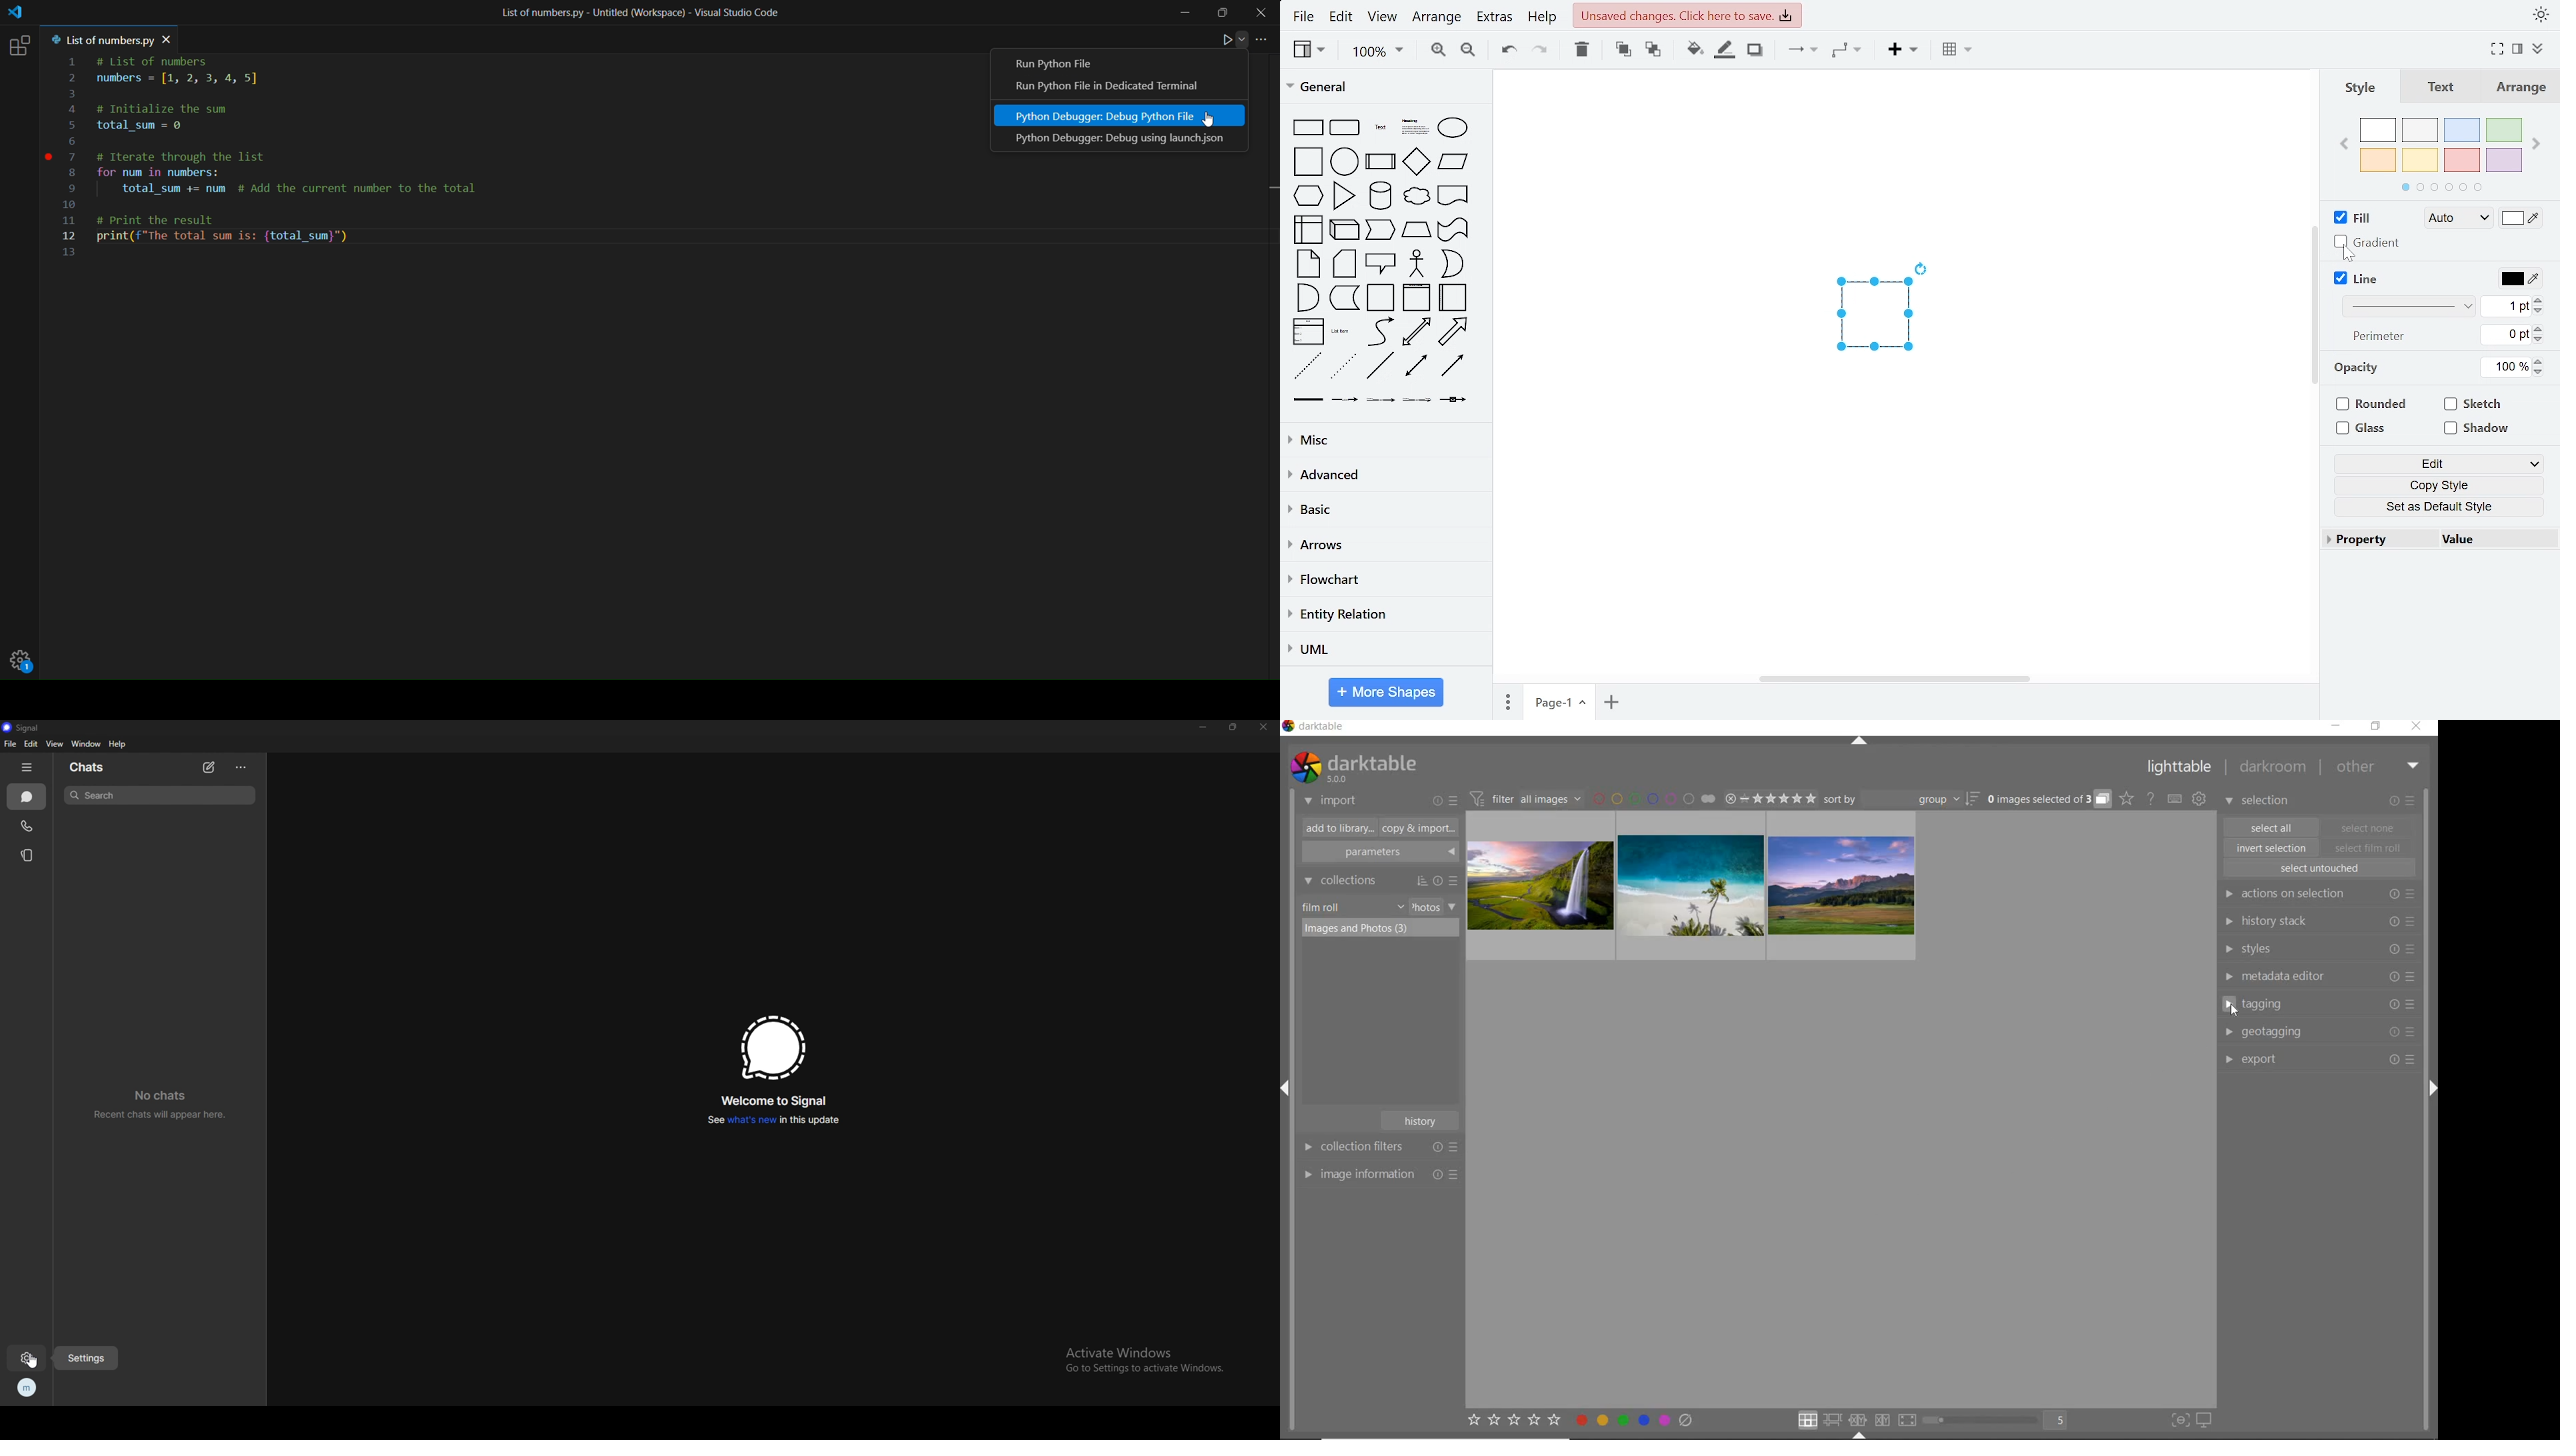 This screenshot has height=1456, width=2576. Describe the element at coordinates (1800, 51) in the screenshot. I see `connectors` at that location.